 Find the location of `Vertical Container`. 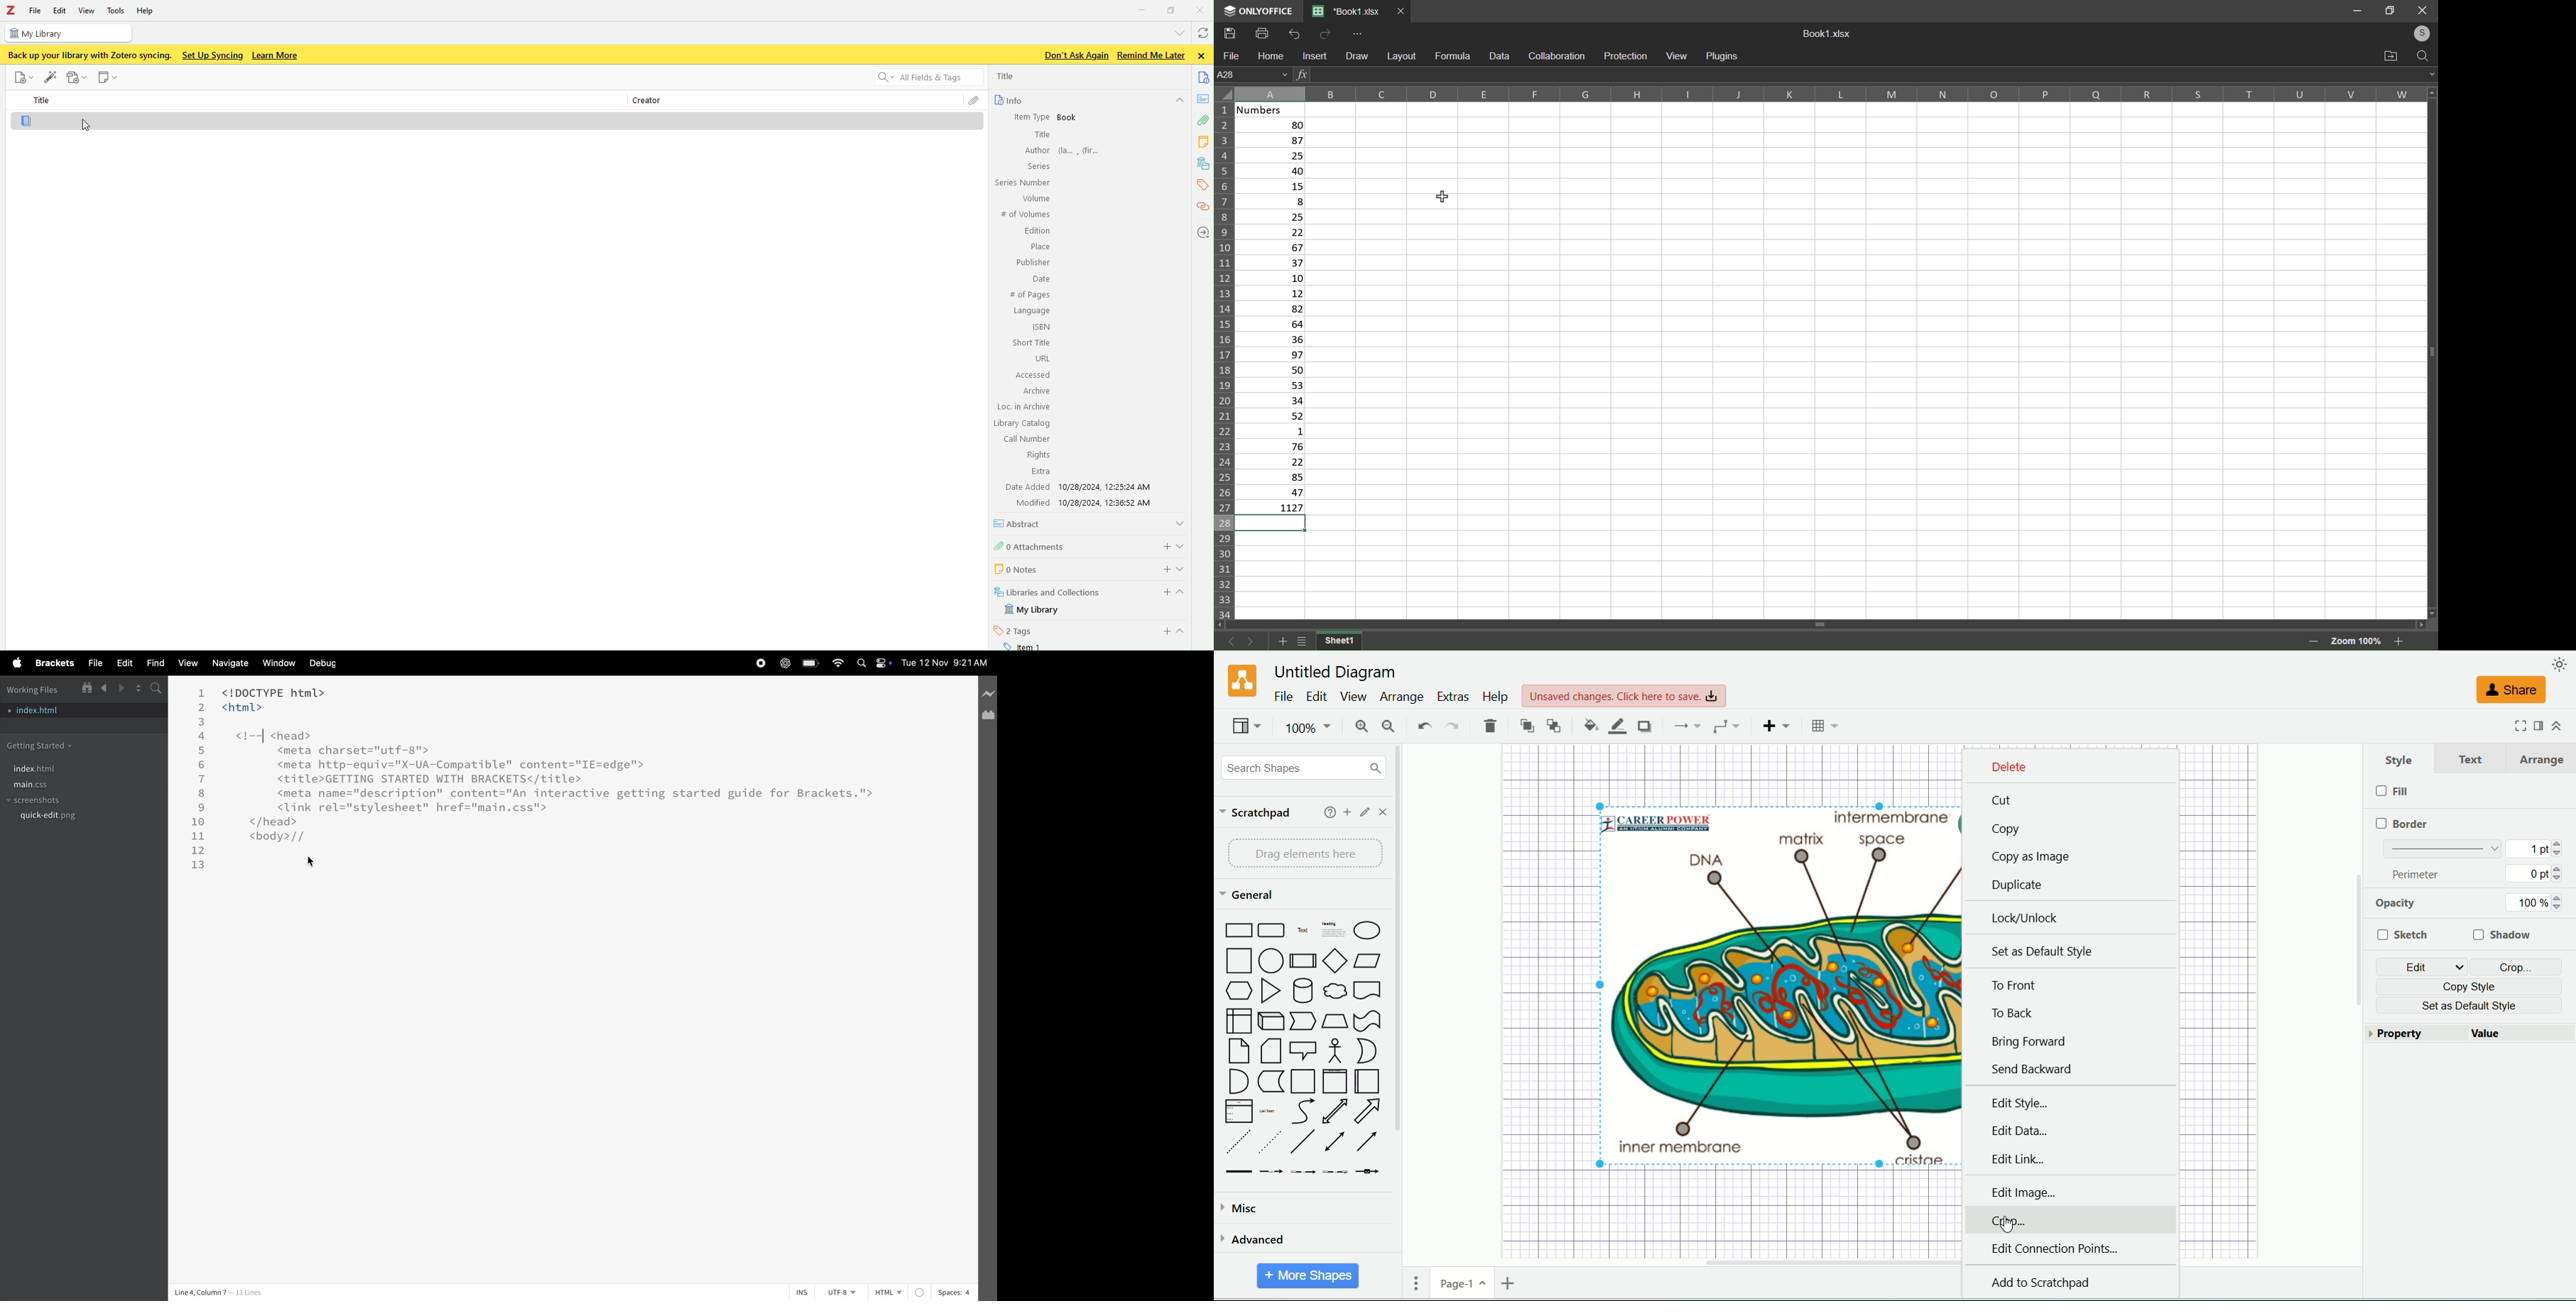

Vertical Container is located at coordinates (1337, 1082).